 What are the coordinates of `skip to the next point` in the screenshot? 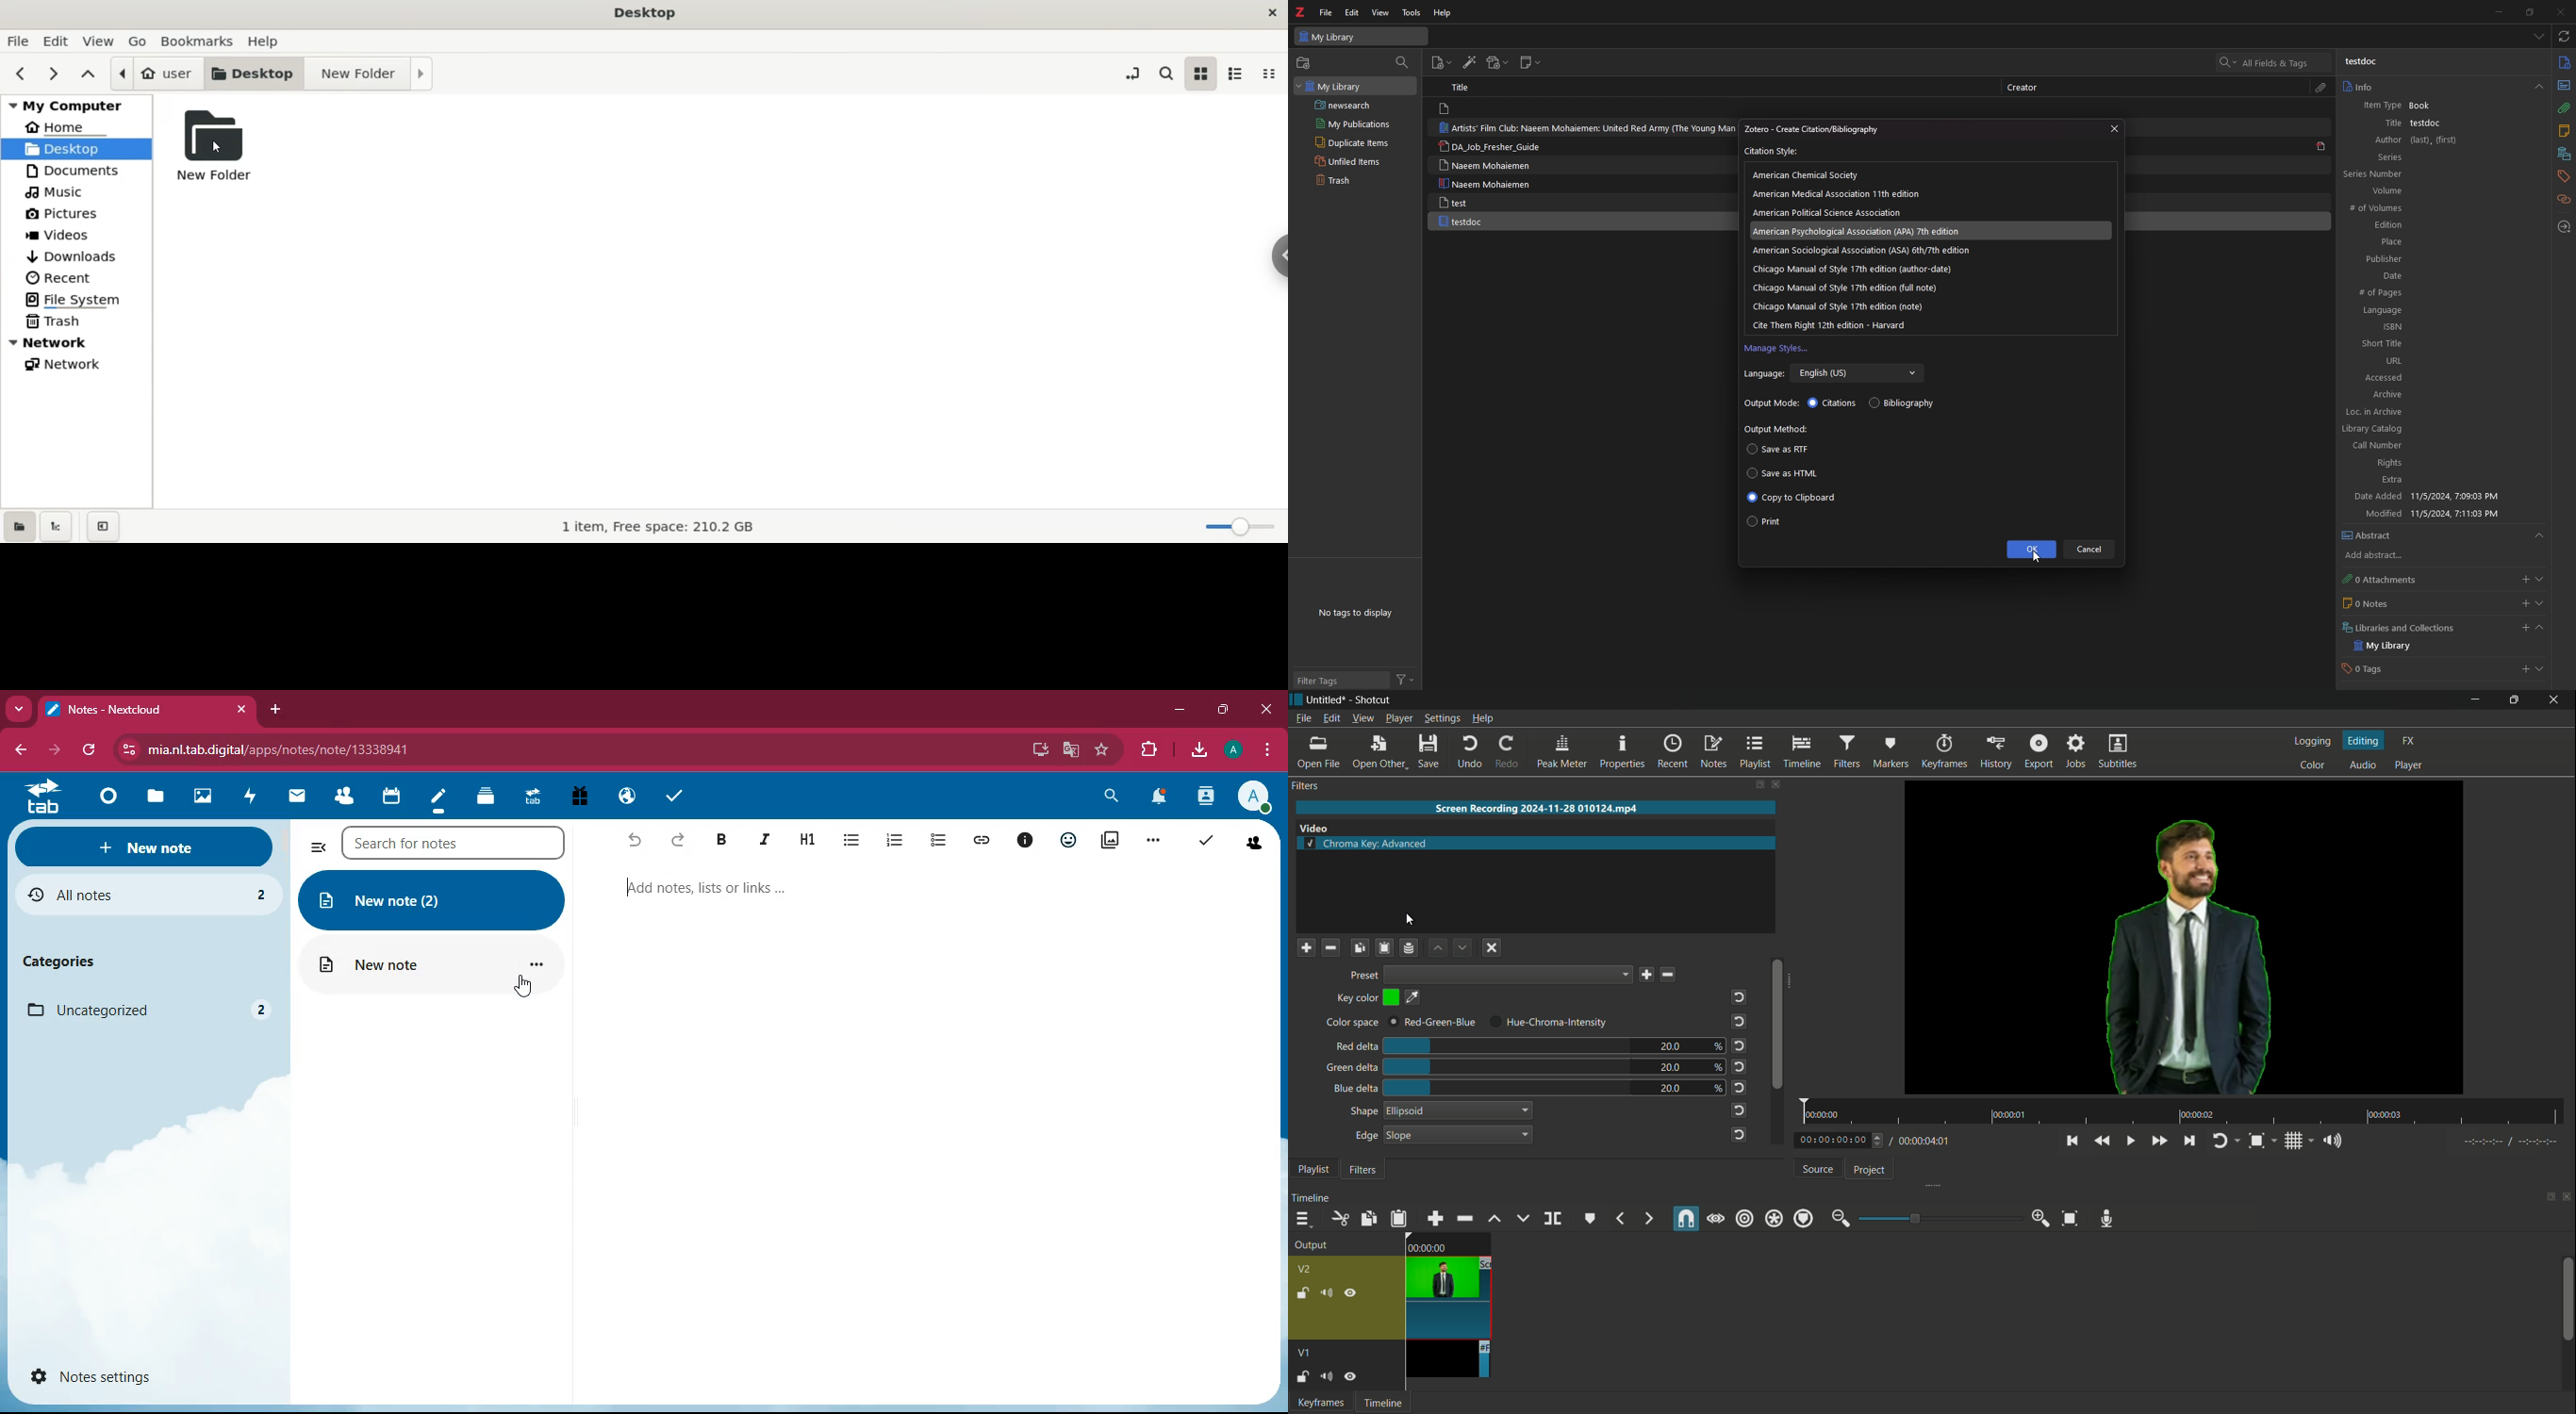 It's located at (2188, 1141).